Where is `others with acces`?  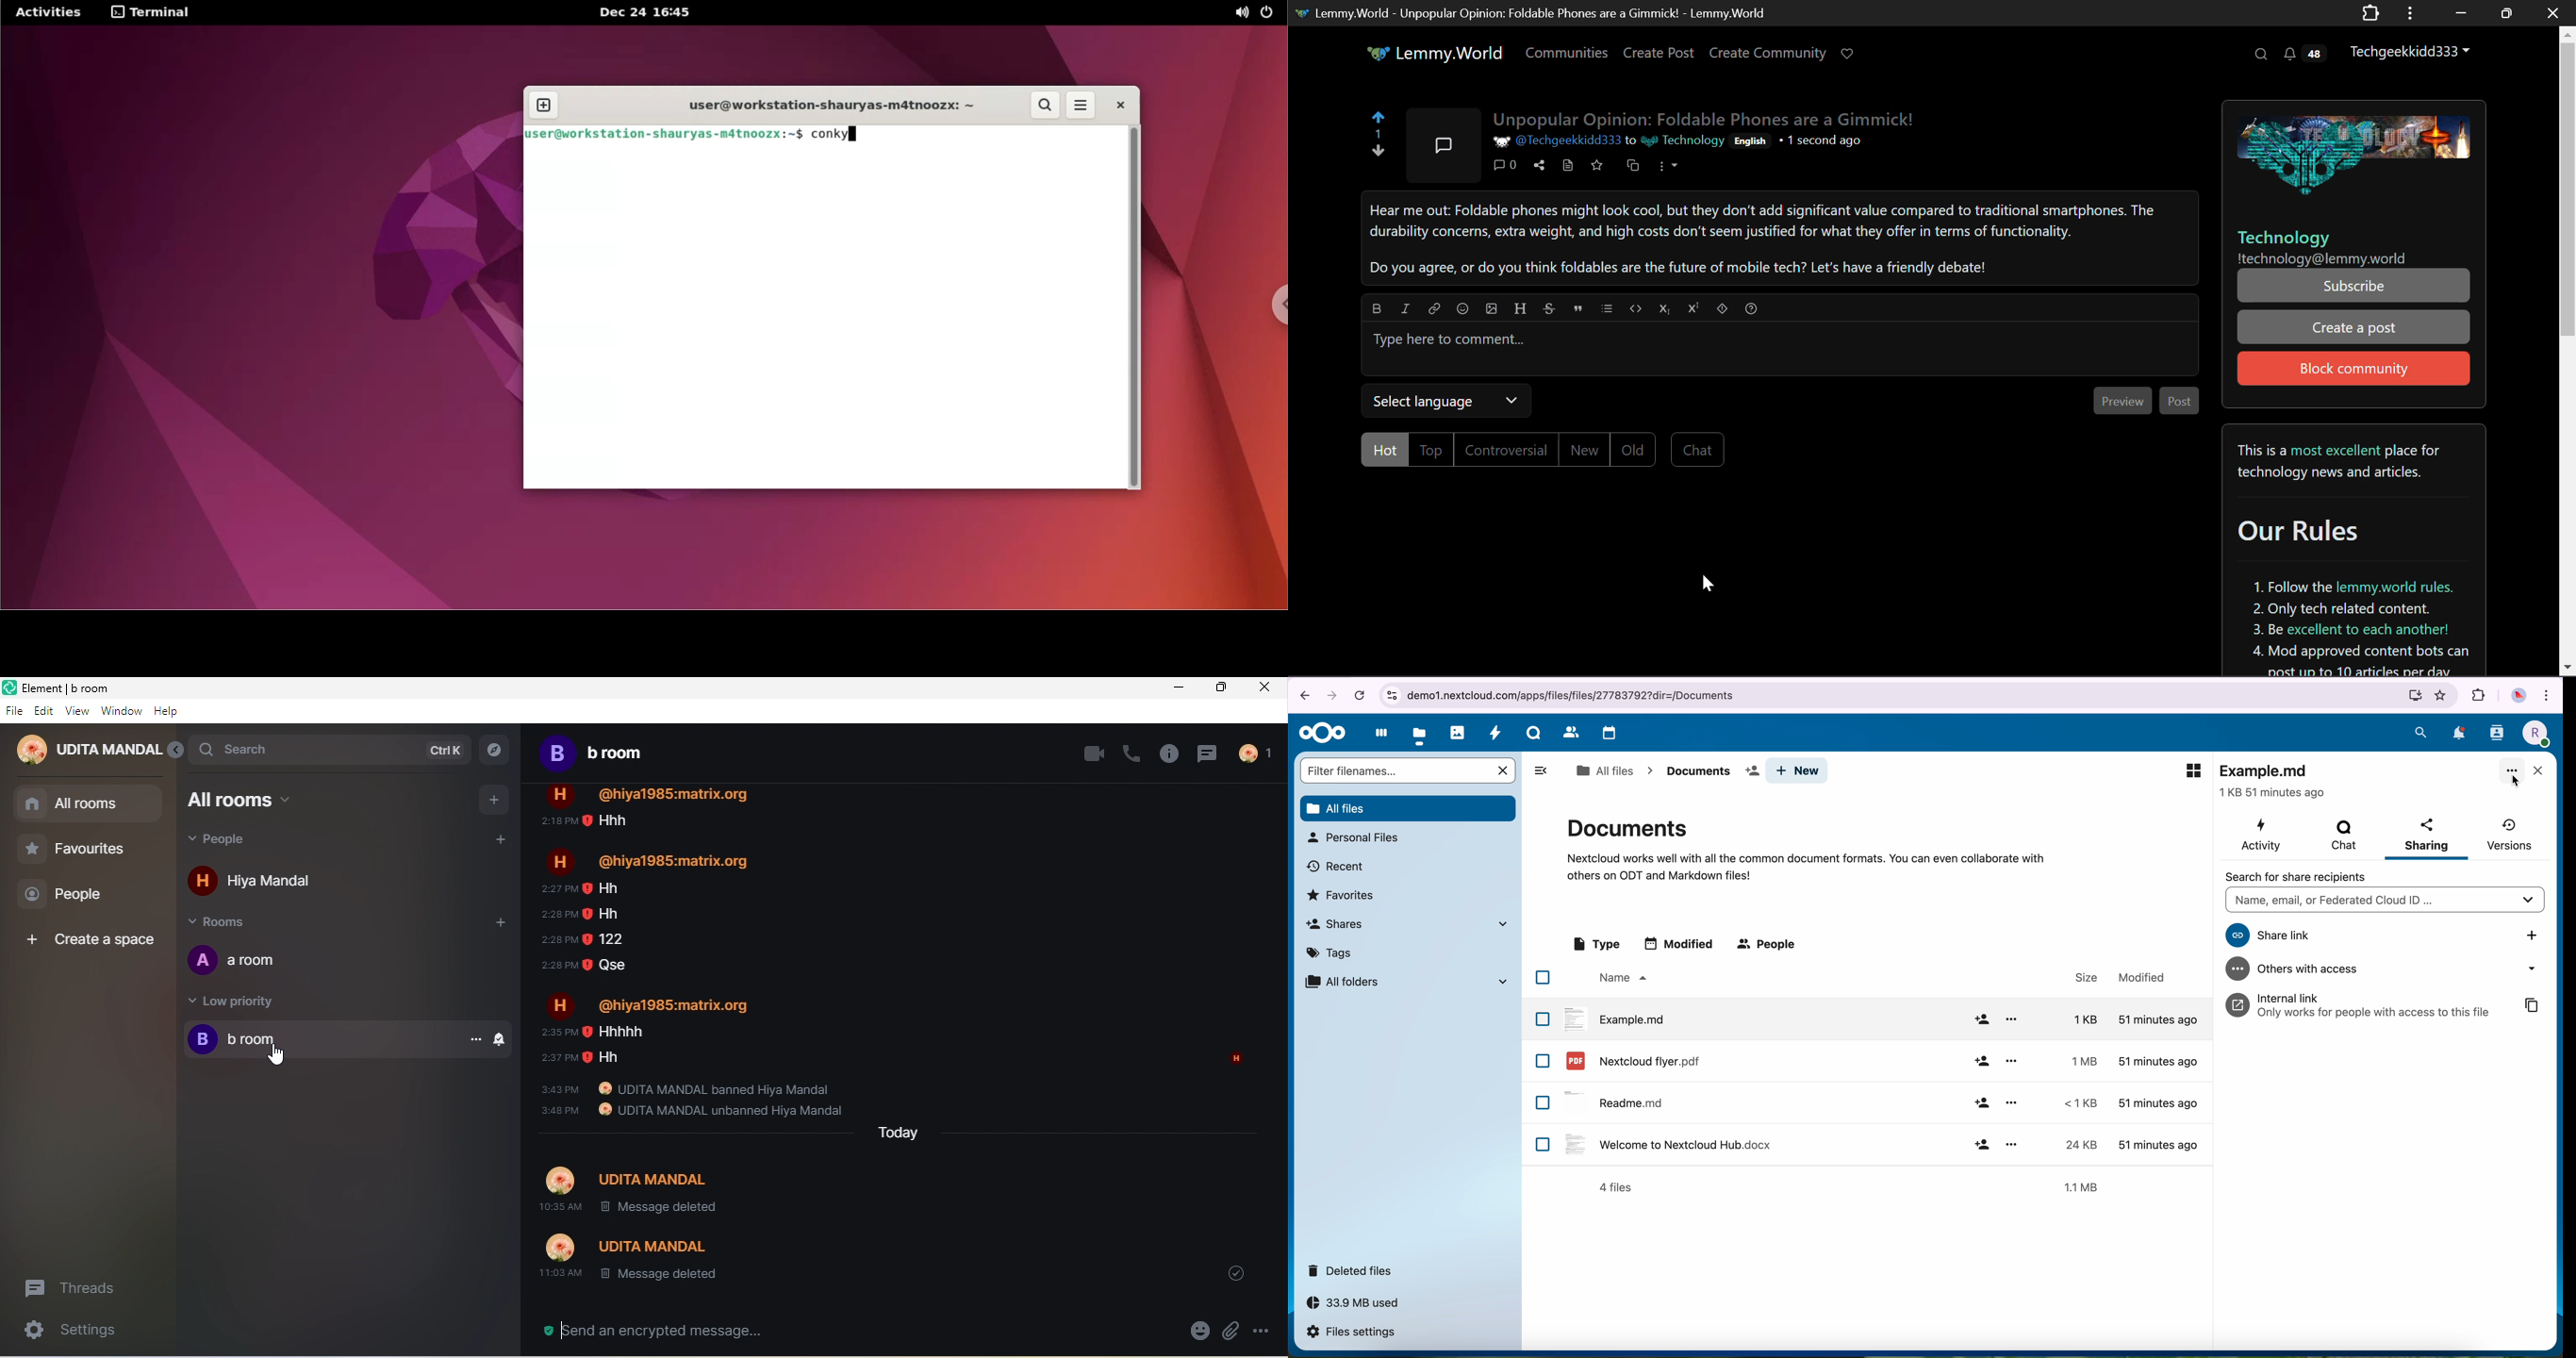 others with acces is located at coordinates (2384, 969).